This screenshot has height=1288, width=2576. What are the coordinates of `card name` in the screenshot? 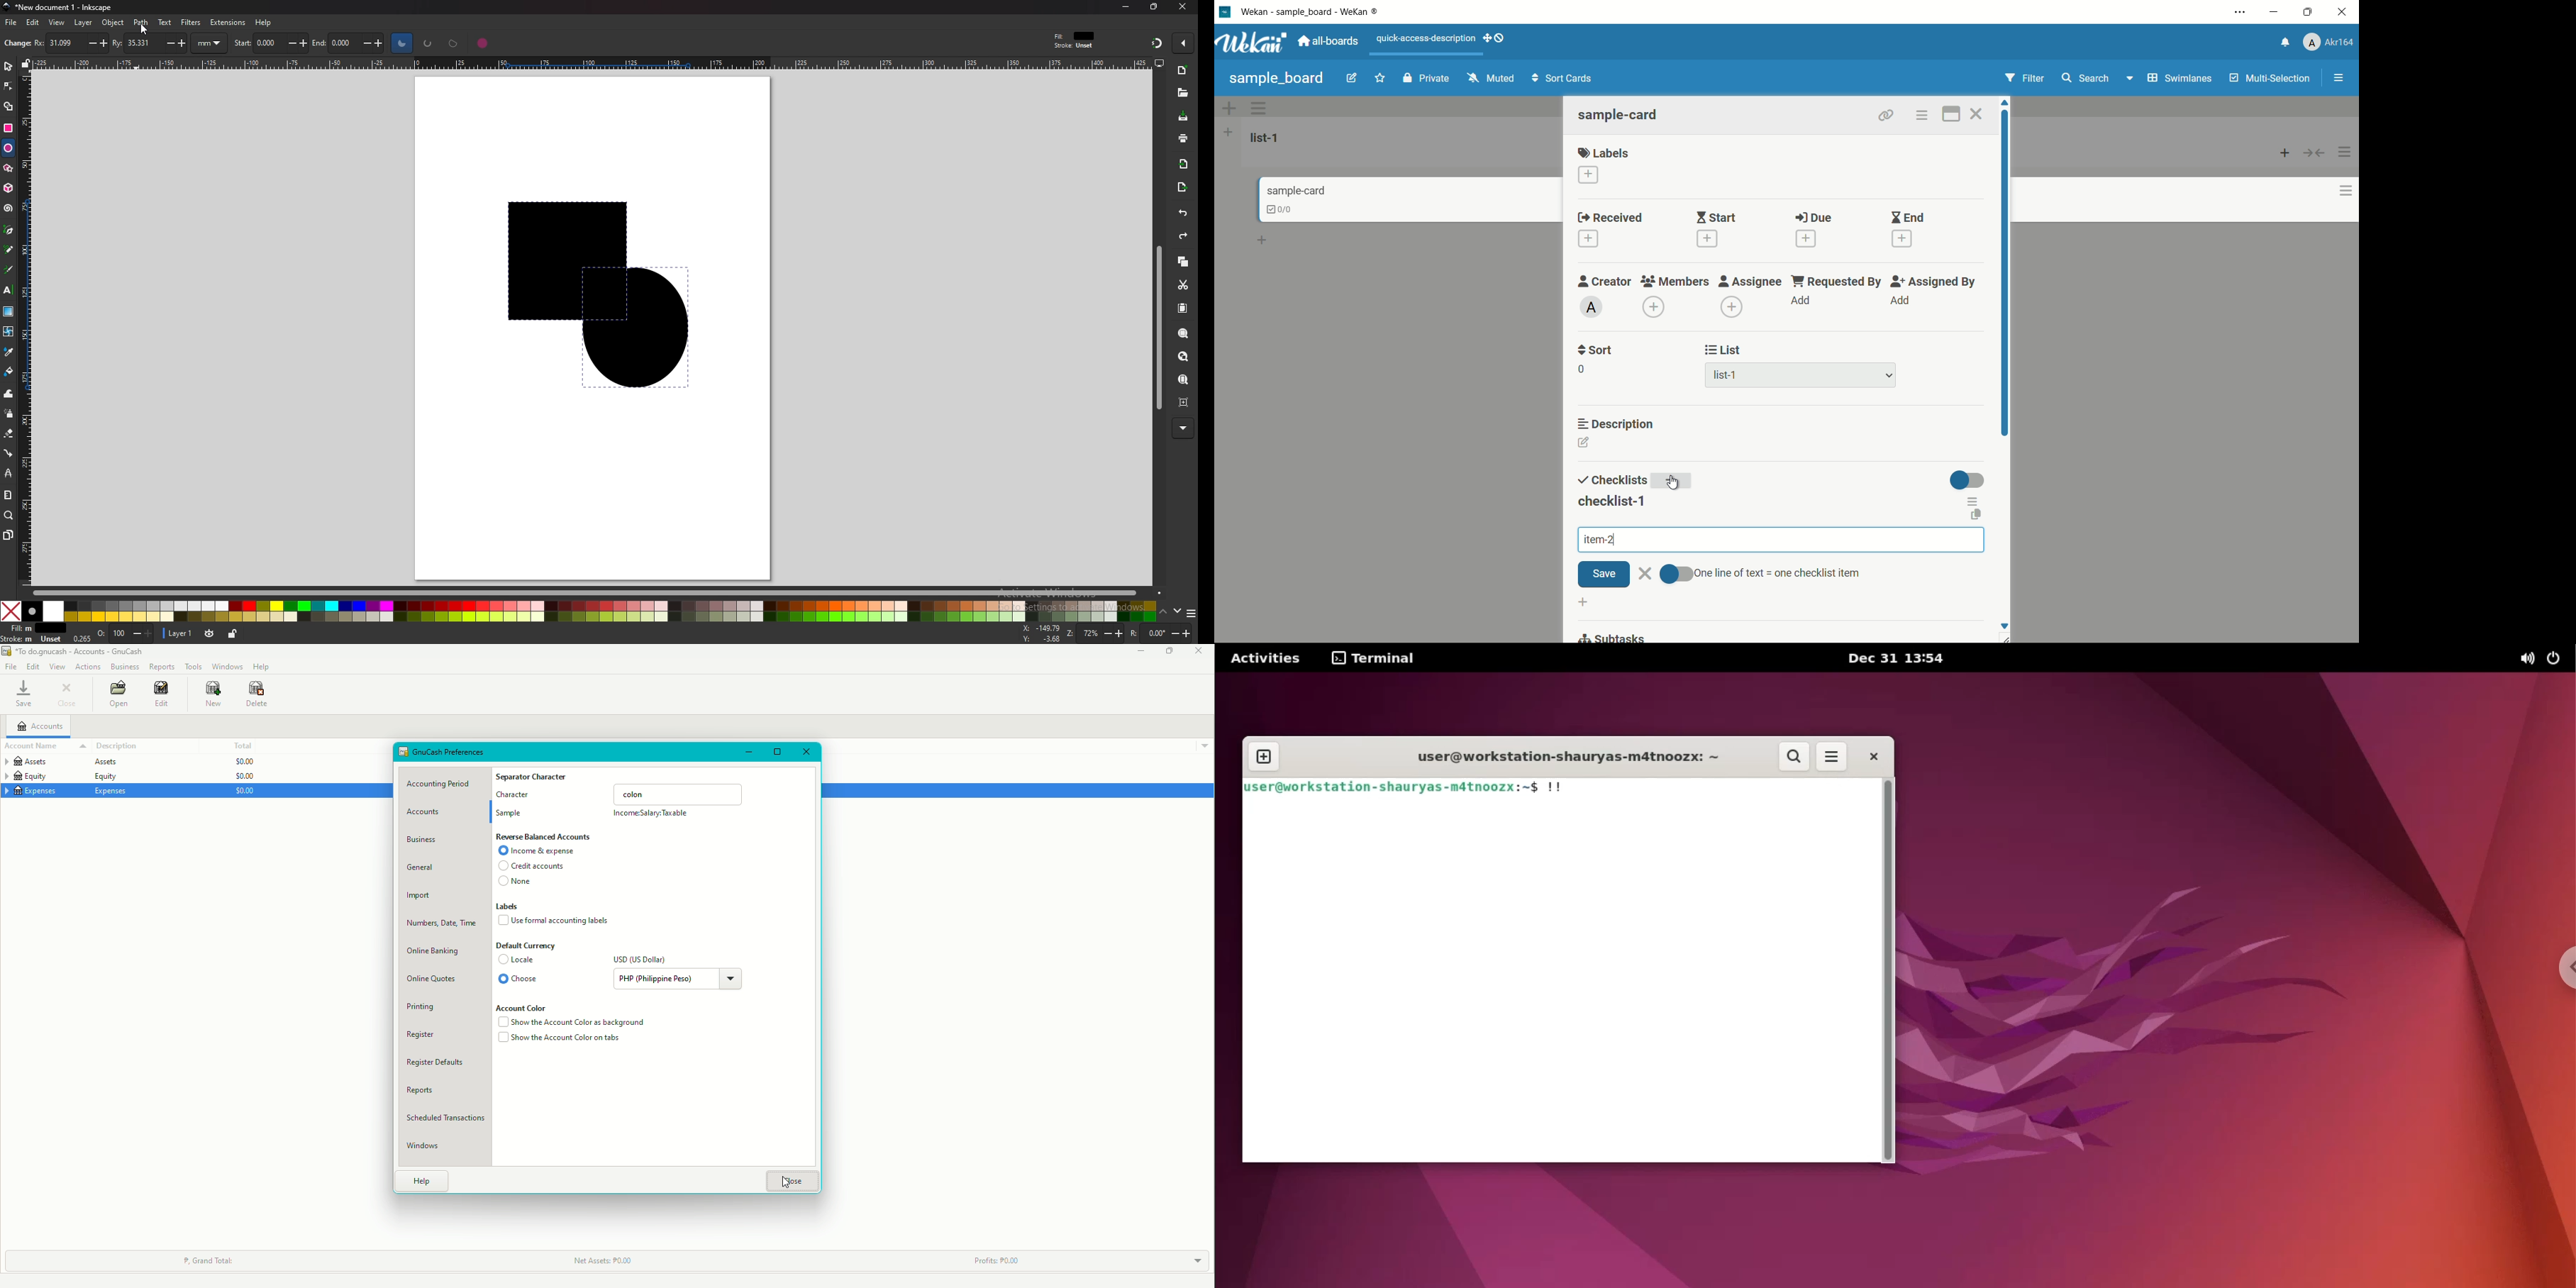 It's located at (1296, 190).